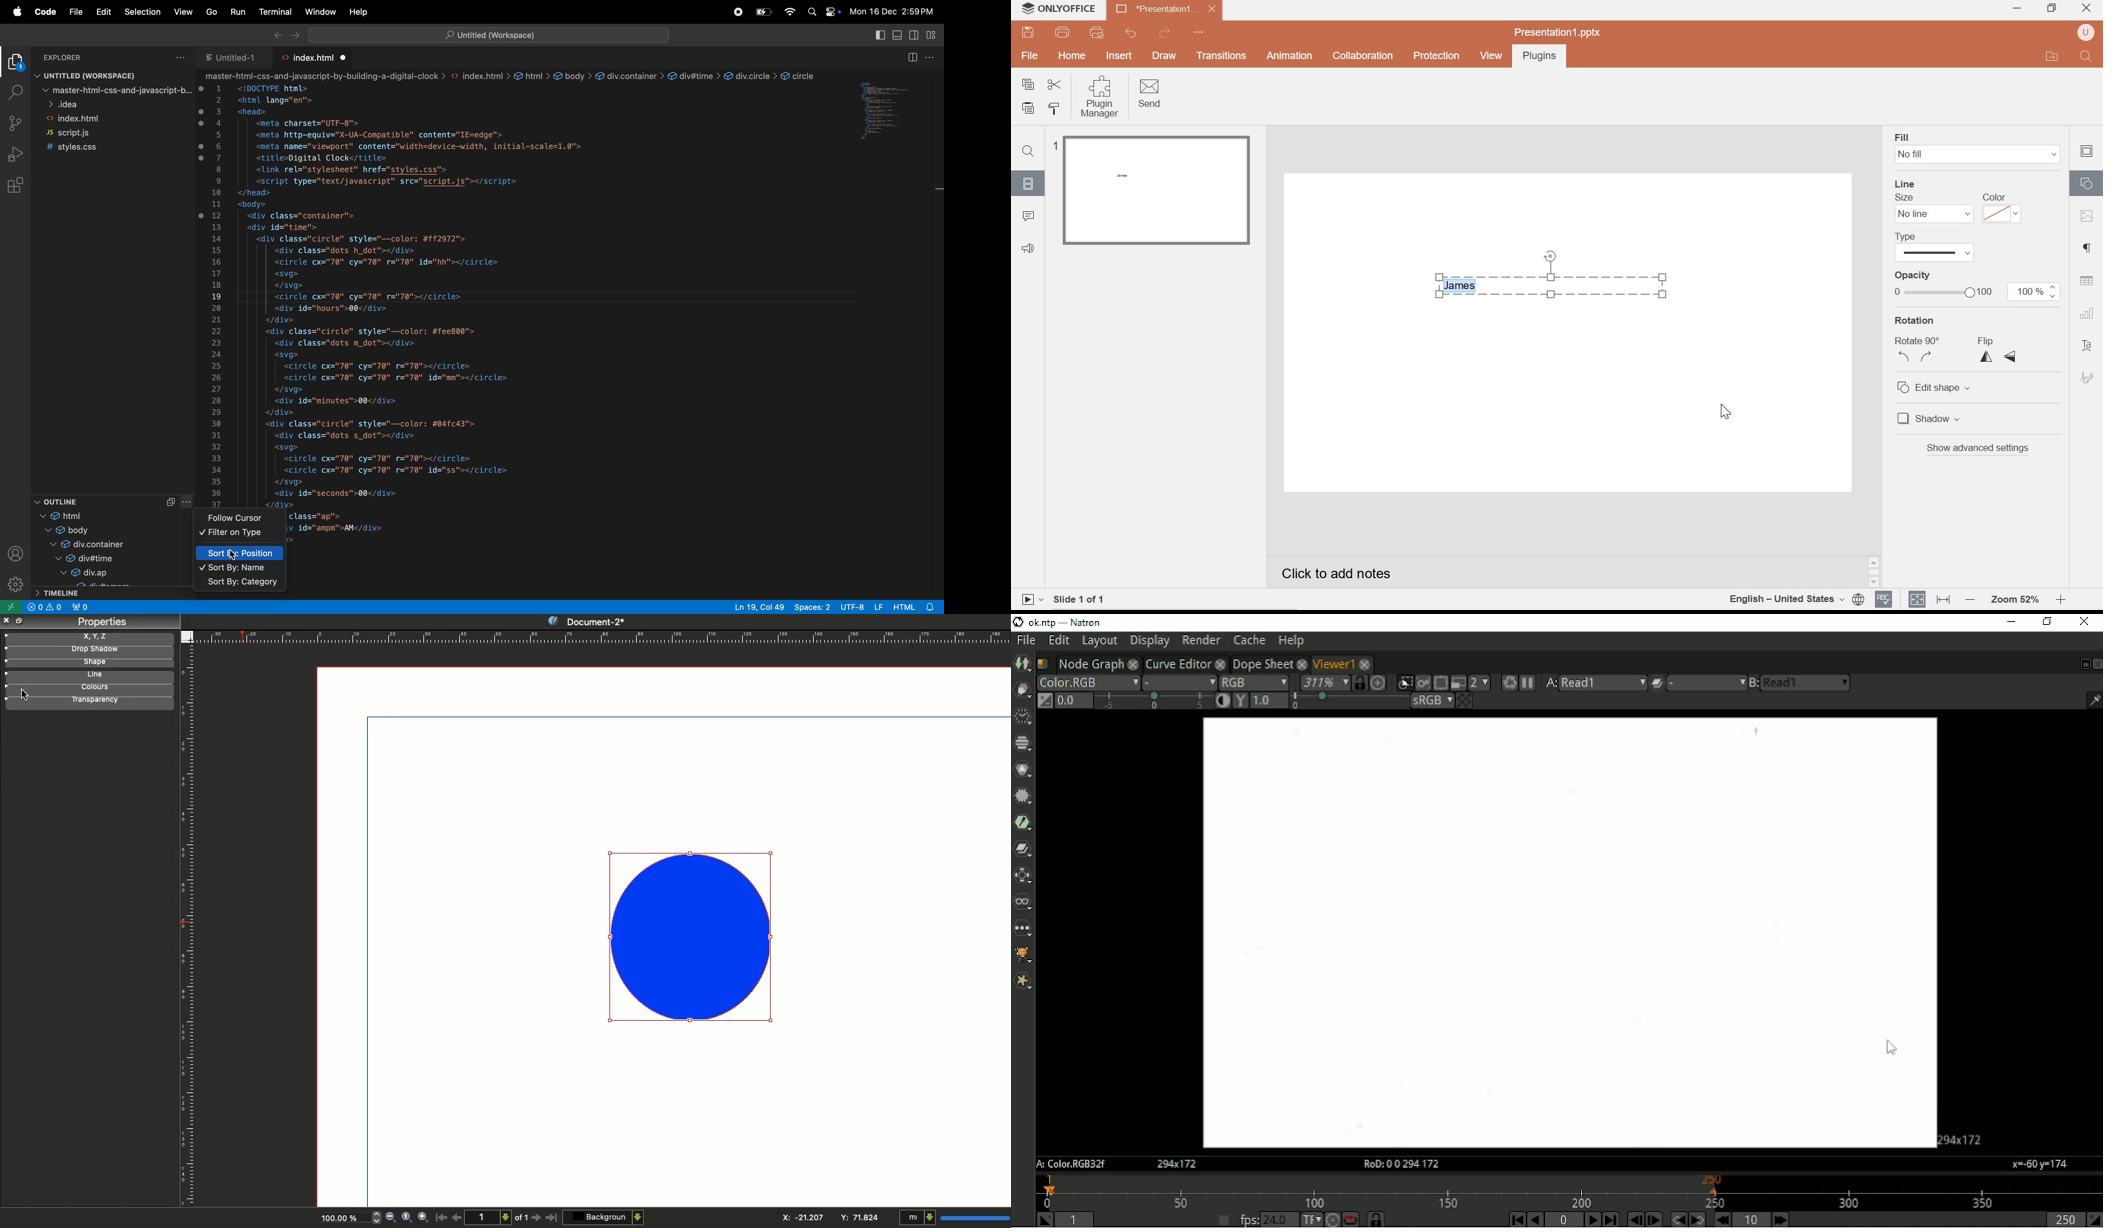 Image resolution: width=2128 pixels, height=1232 pixels. Describe the element at coordinates (1030, 152) in the screenshot. I see `Find` at that location.